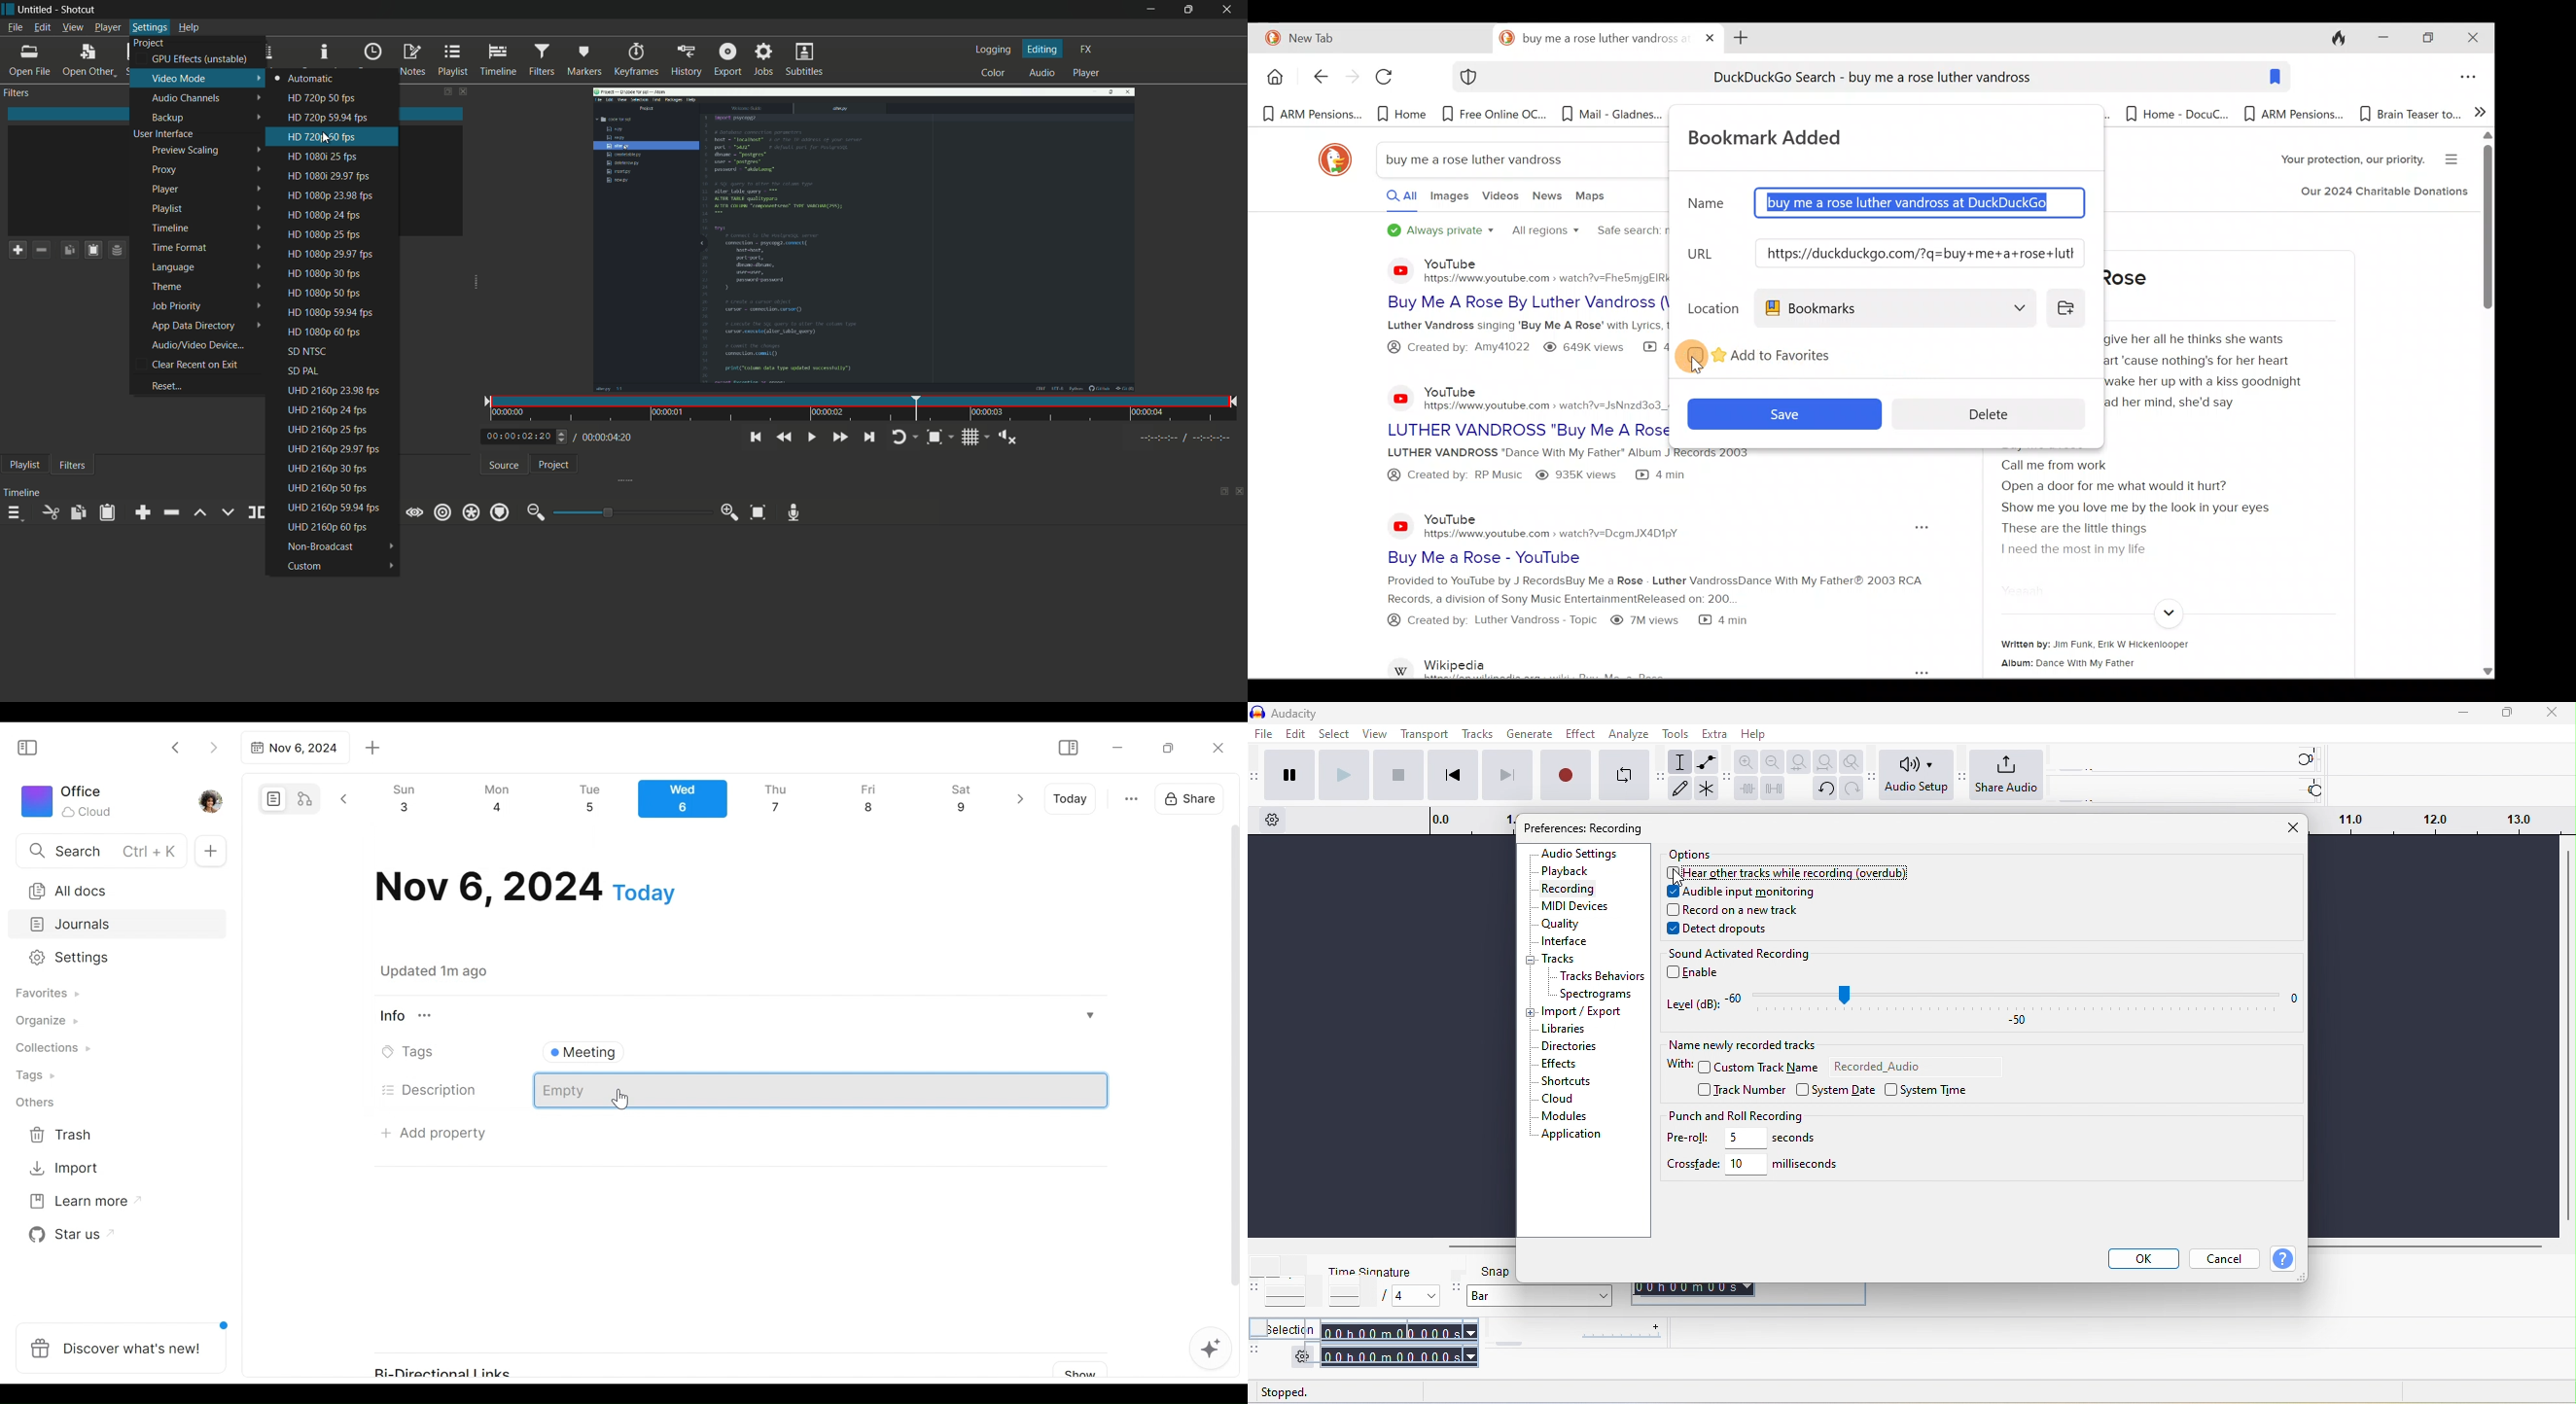  What do you see at coordinates (445, 92) in the screenshot?
I see `change layout` at bounding box center [445, 92].